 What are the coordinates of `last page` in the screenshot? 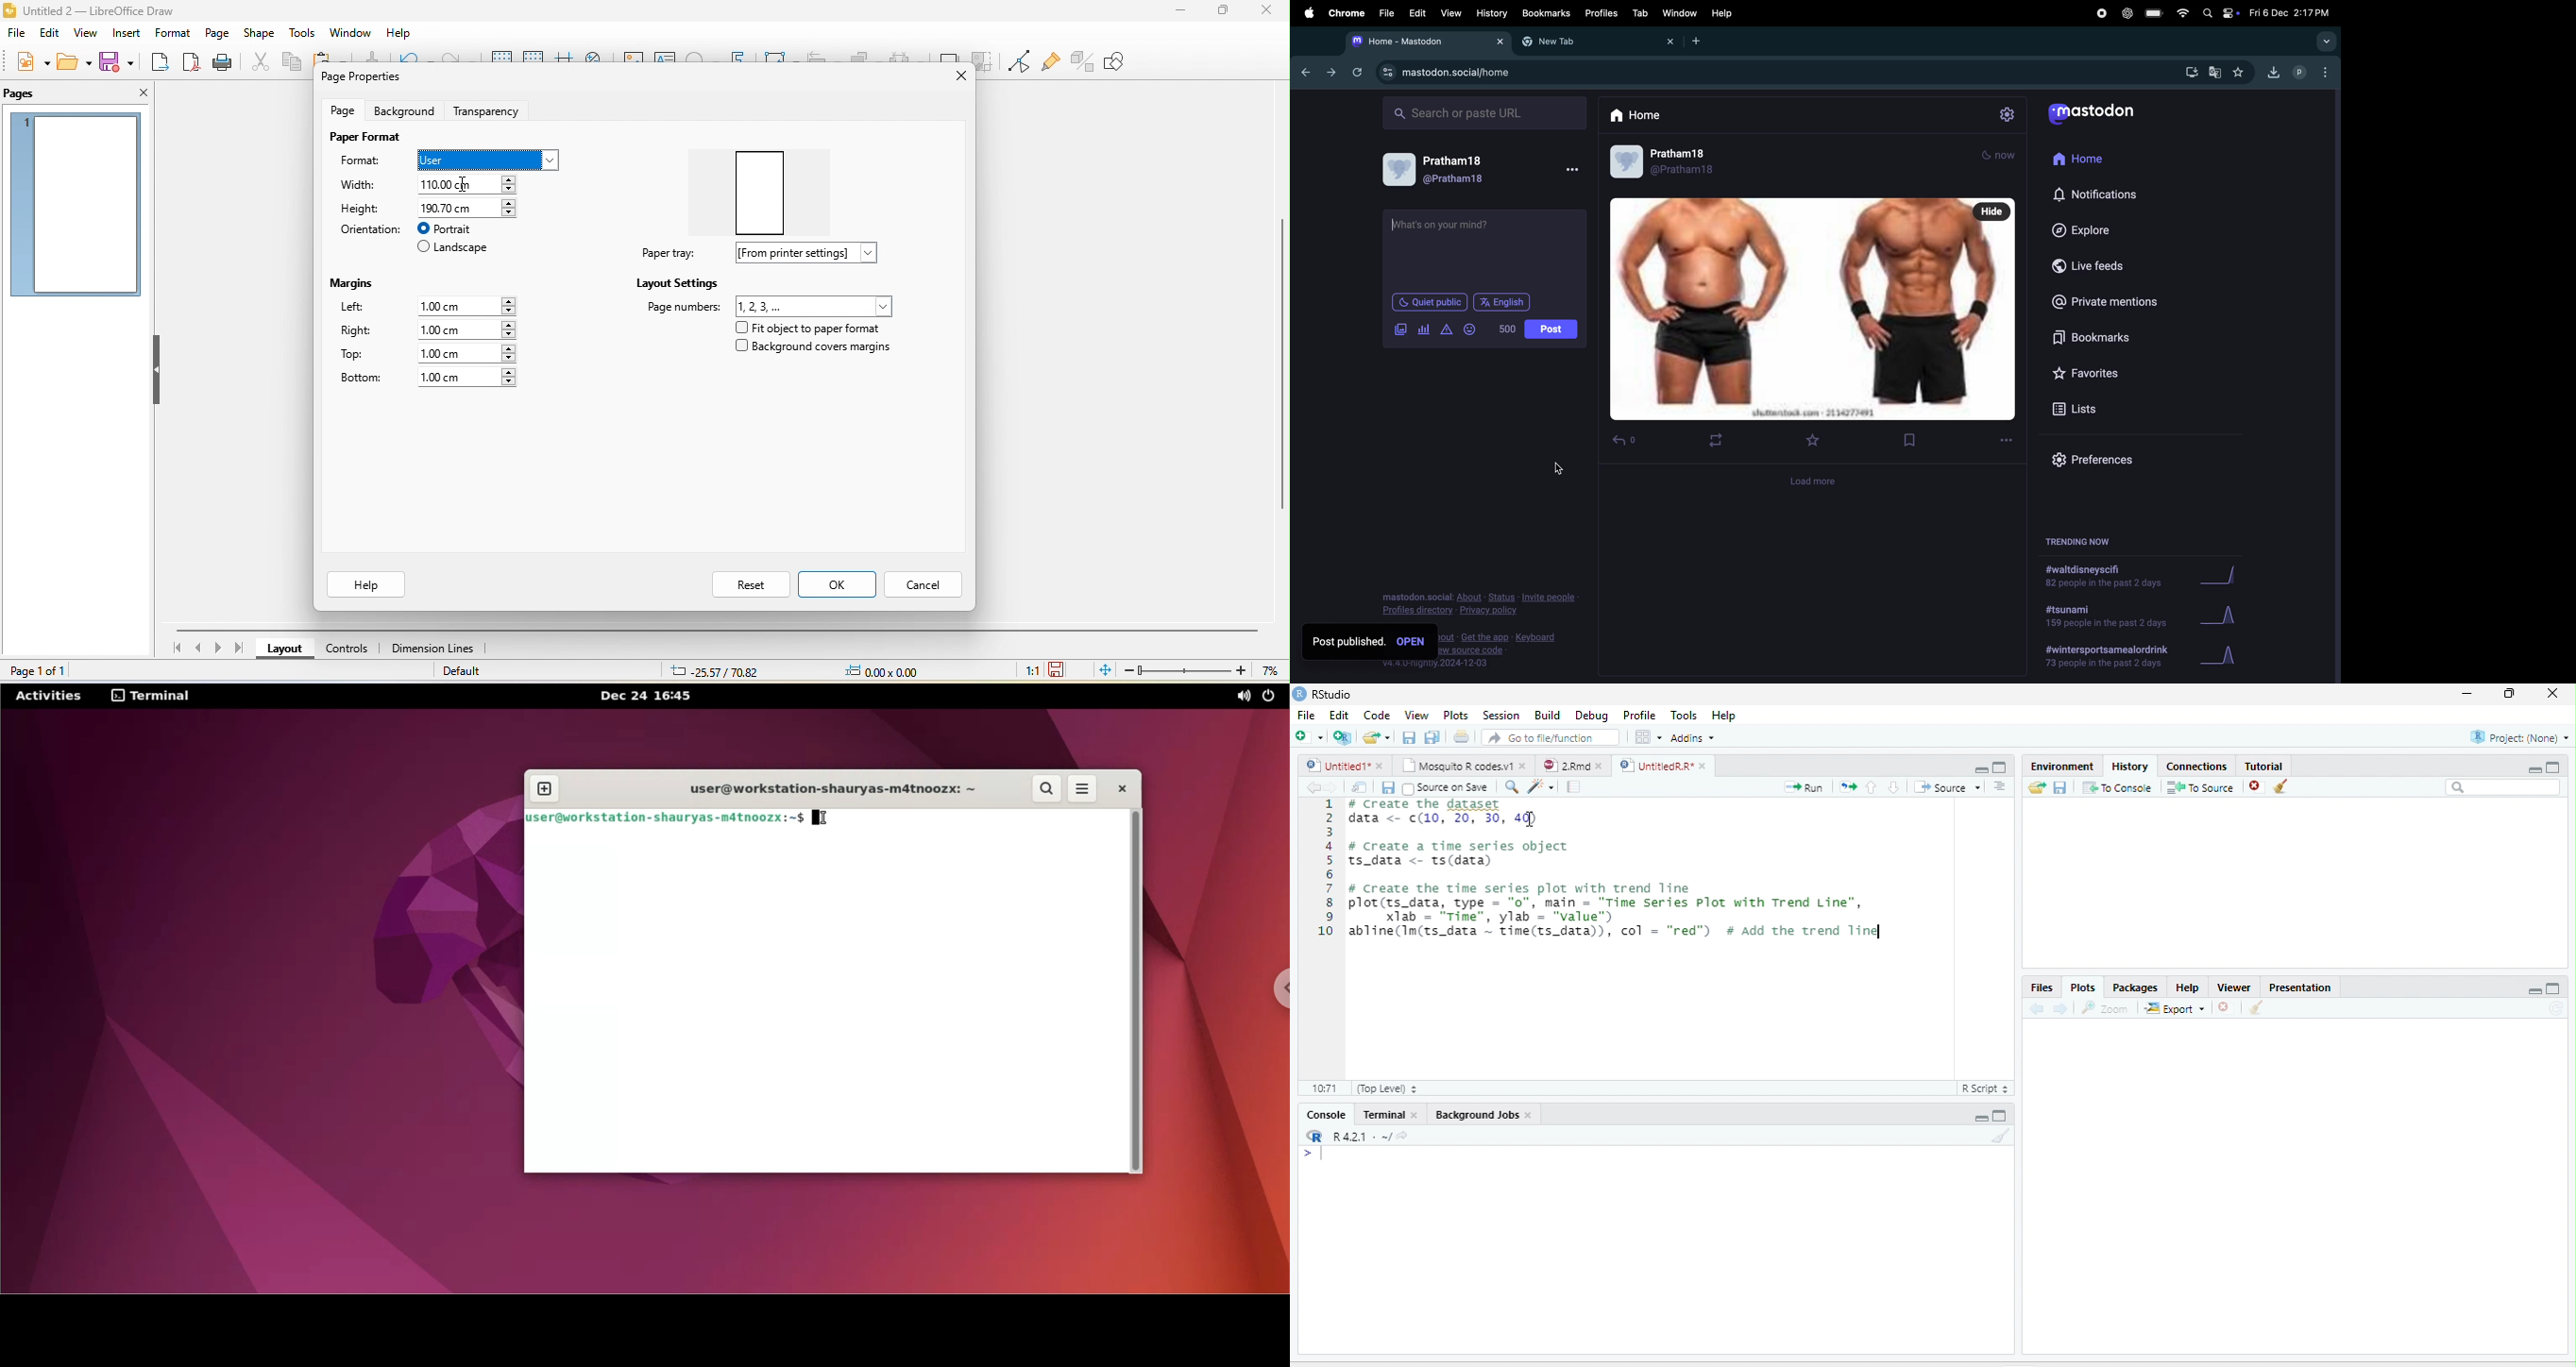 It's located at (243, 648).